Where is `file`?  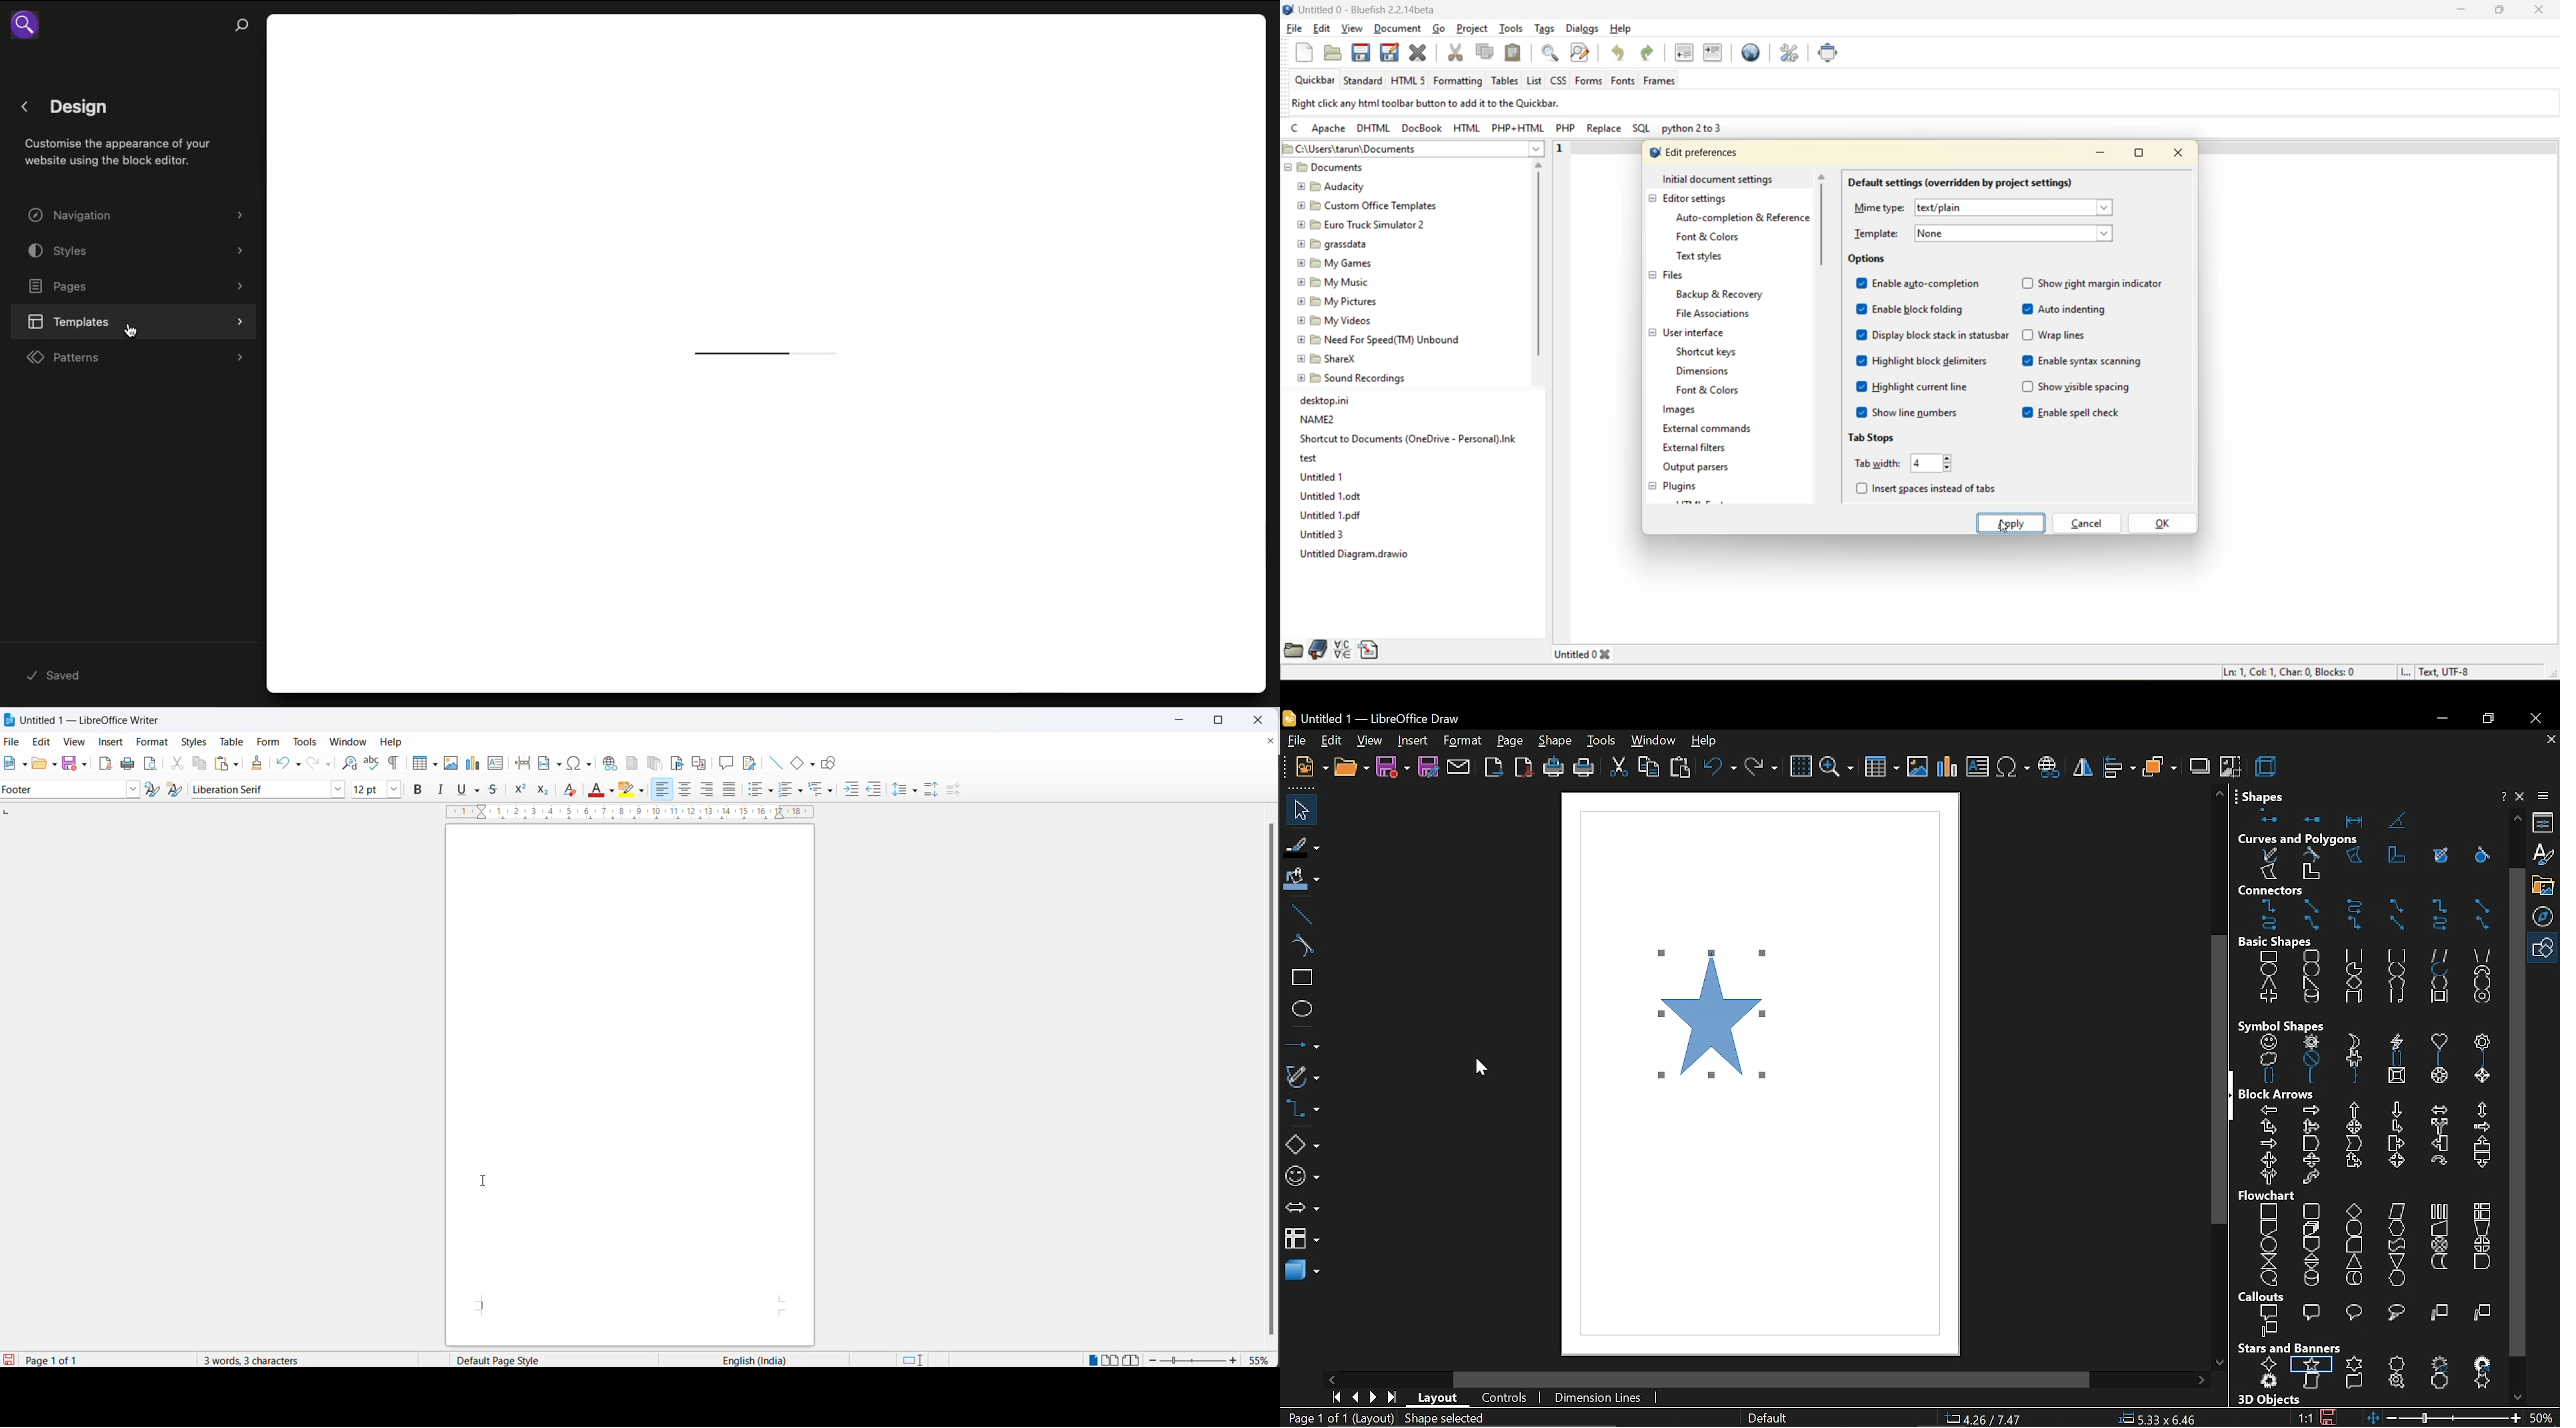 file is located at coordinates (13, 741).